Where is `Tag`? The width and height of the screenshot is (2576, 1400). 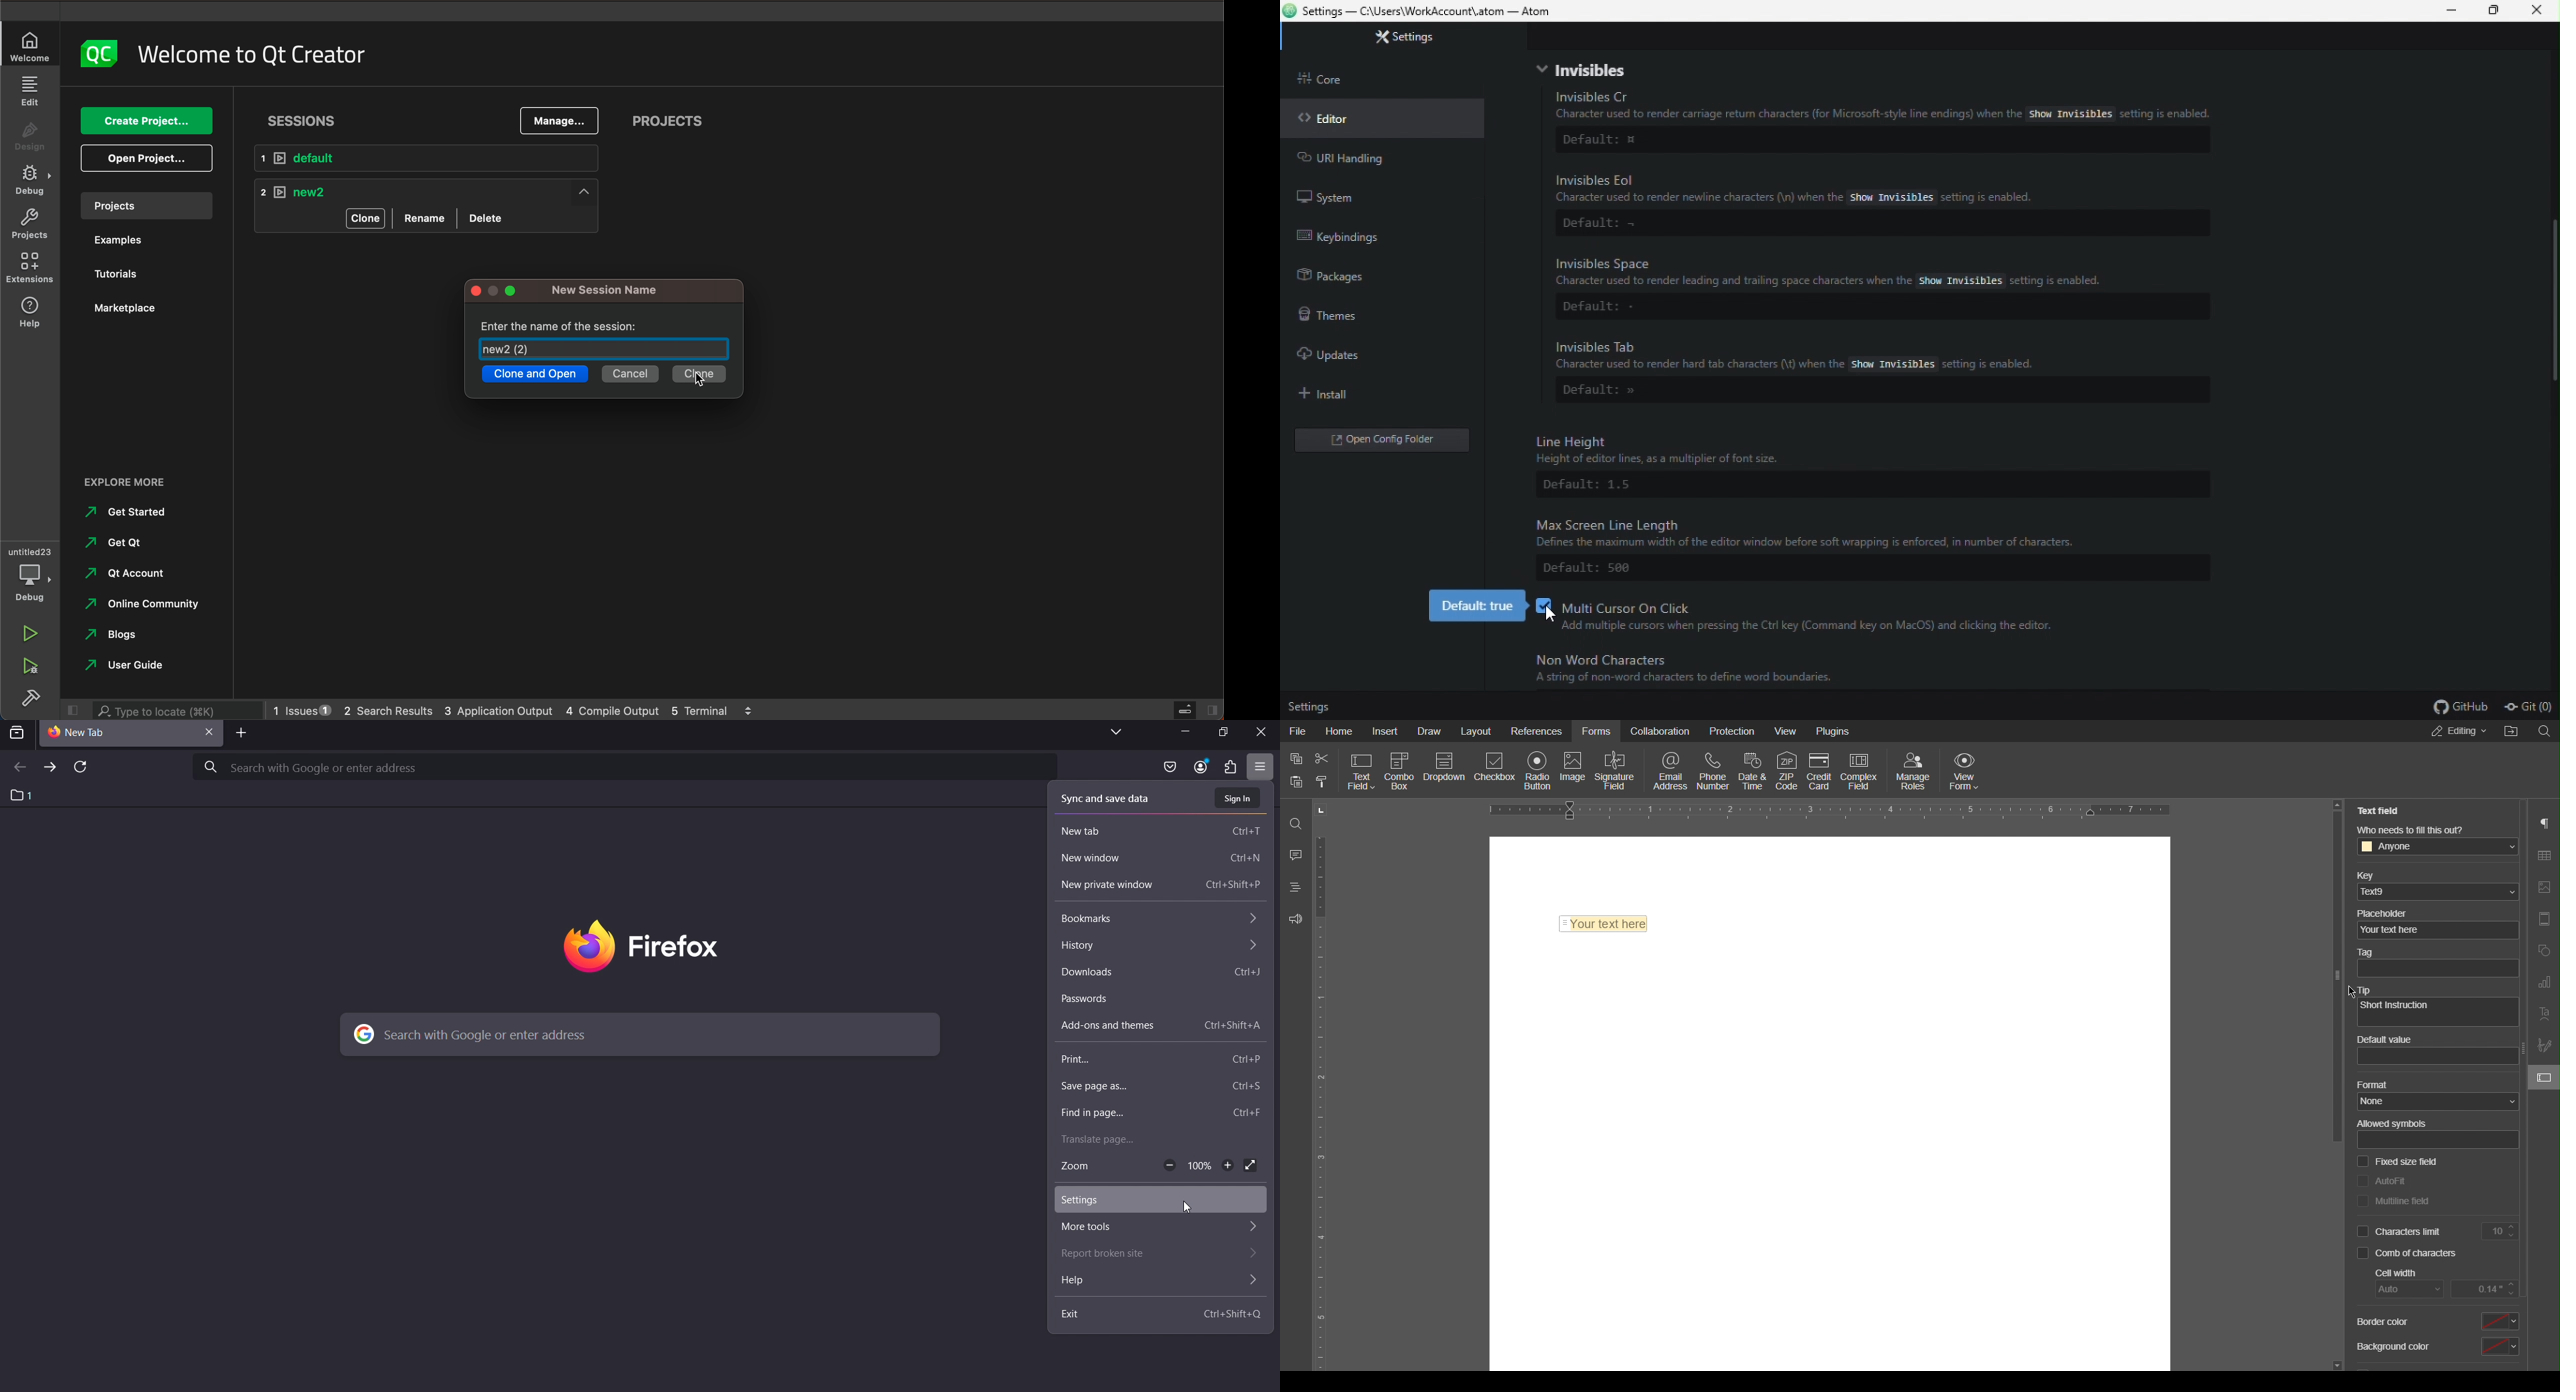
Tag is located at coordinates (2376, 953).